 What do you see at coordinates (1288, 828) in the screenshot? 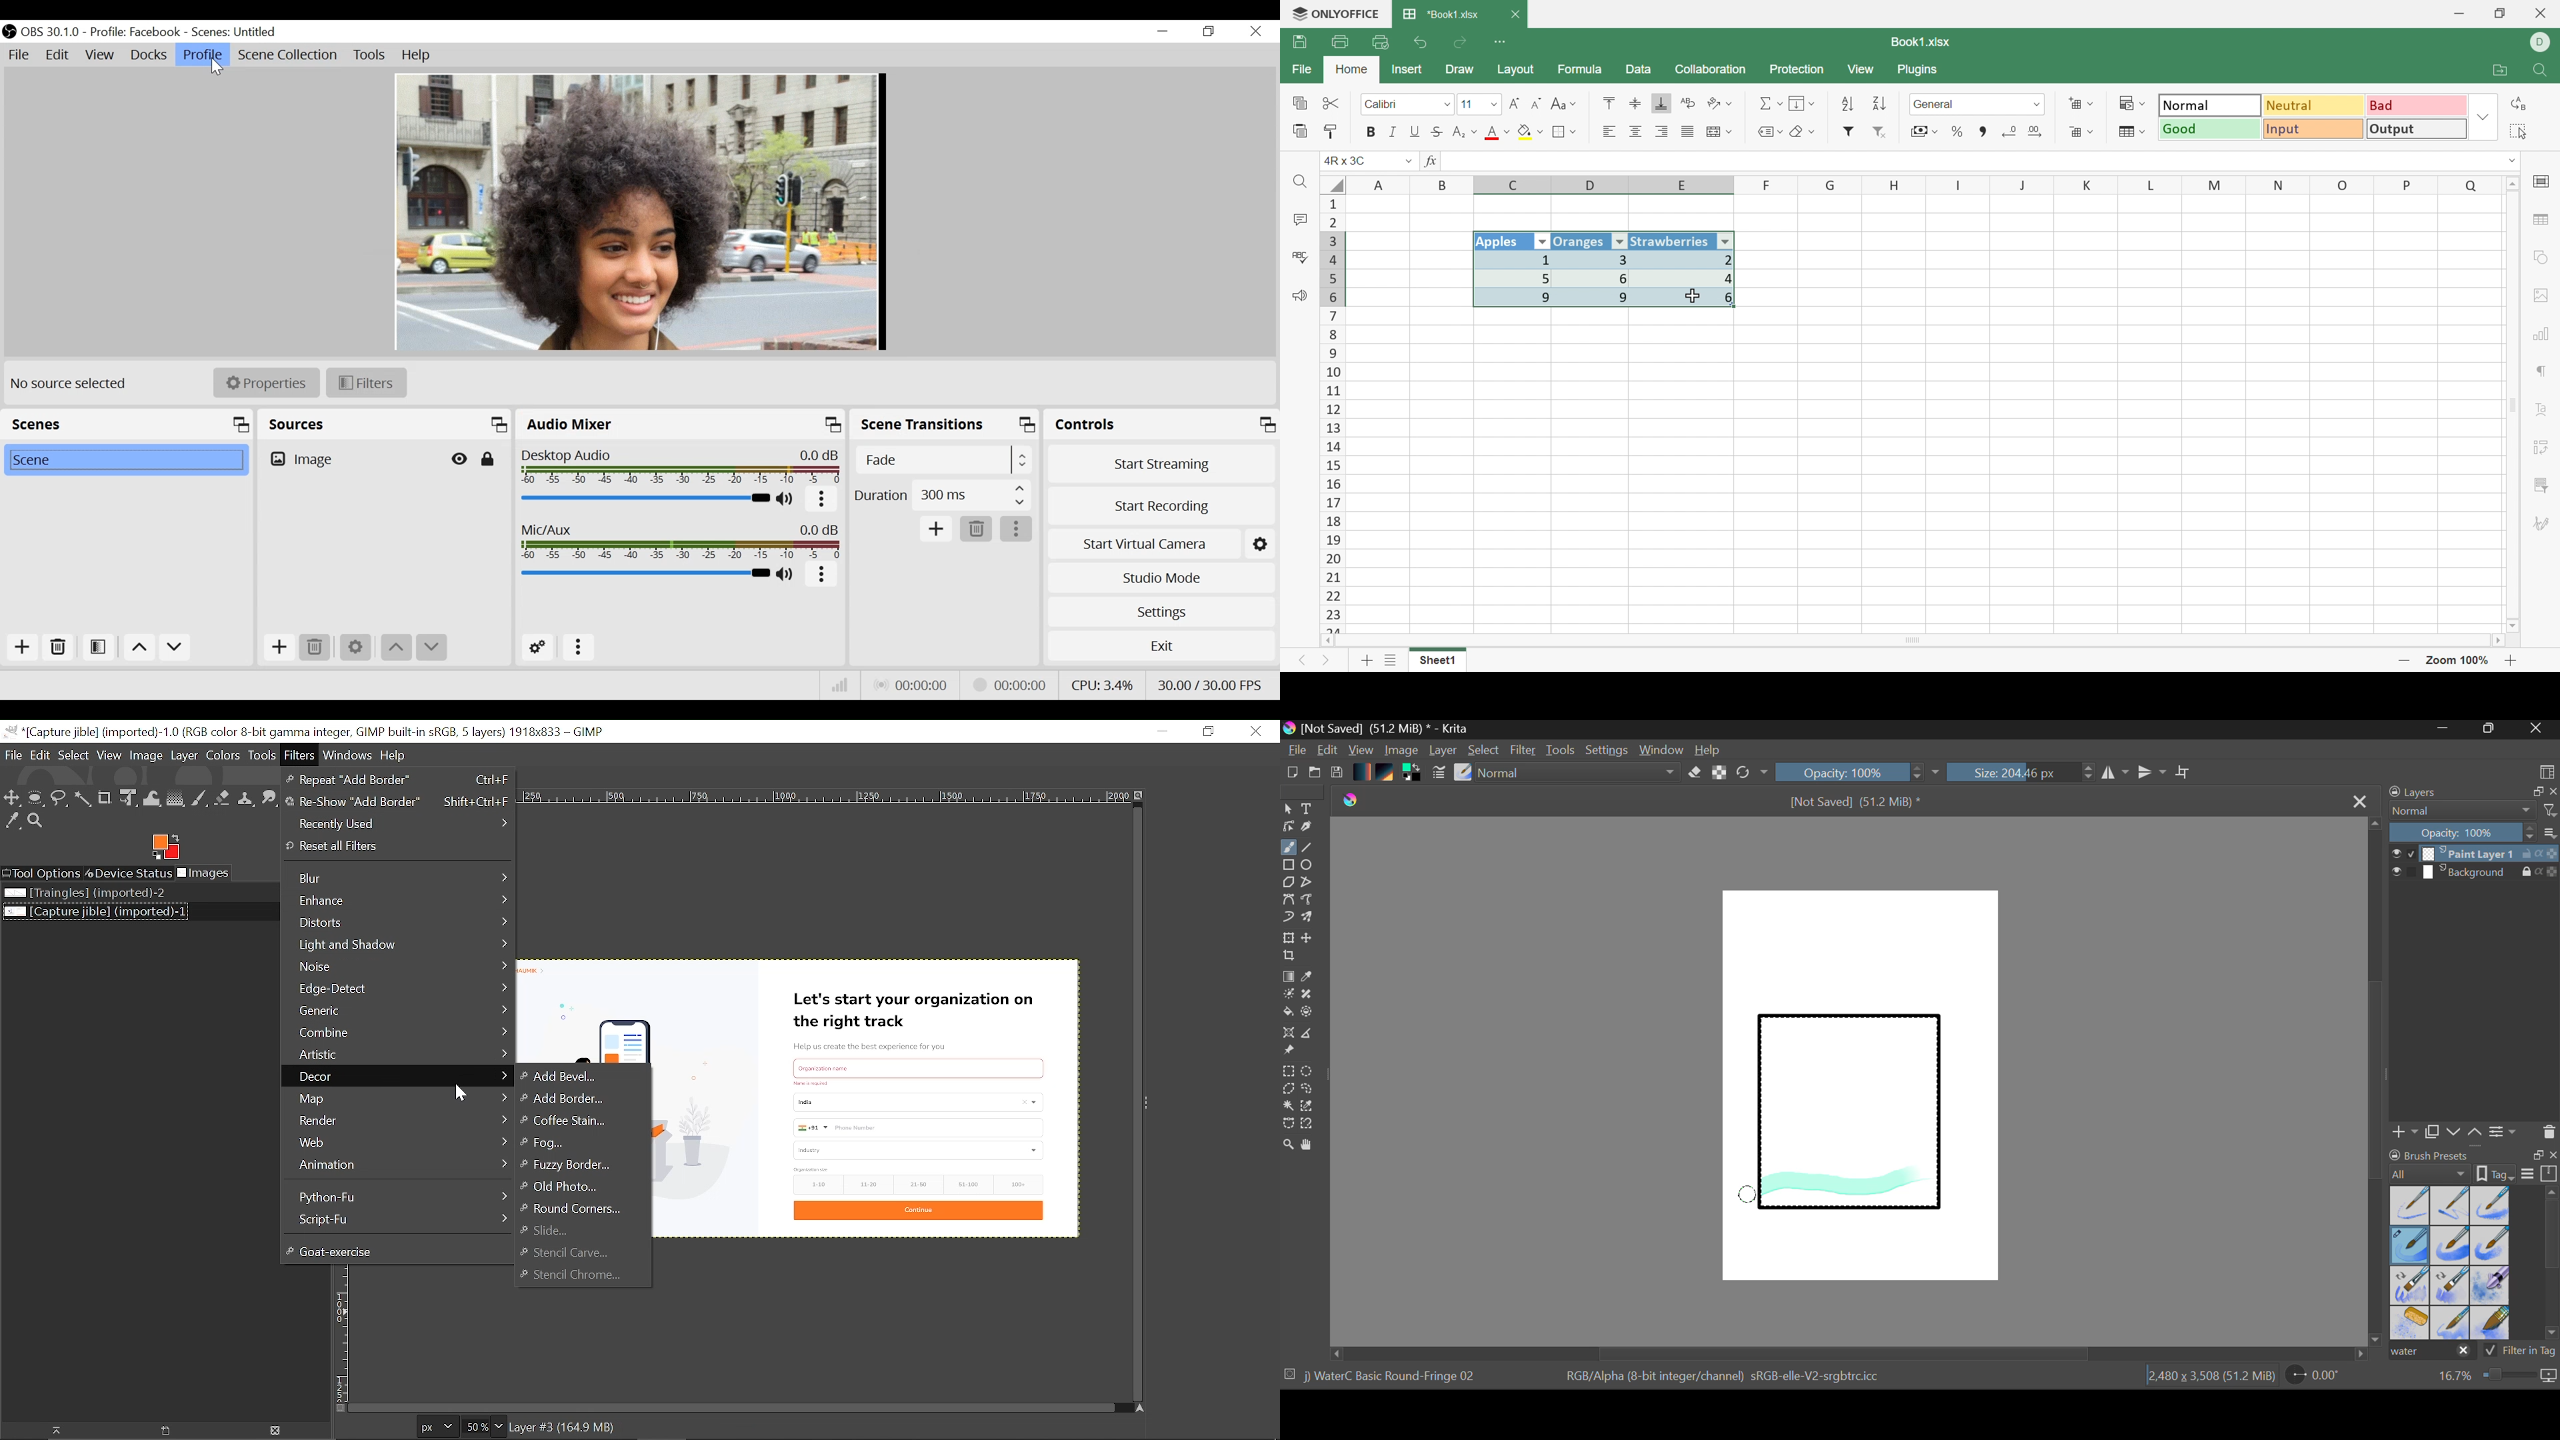
I see `Edit Shapes` at bounding box center [1288, 828].